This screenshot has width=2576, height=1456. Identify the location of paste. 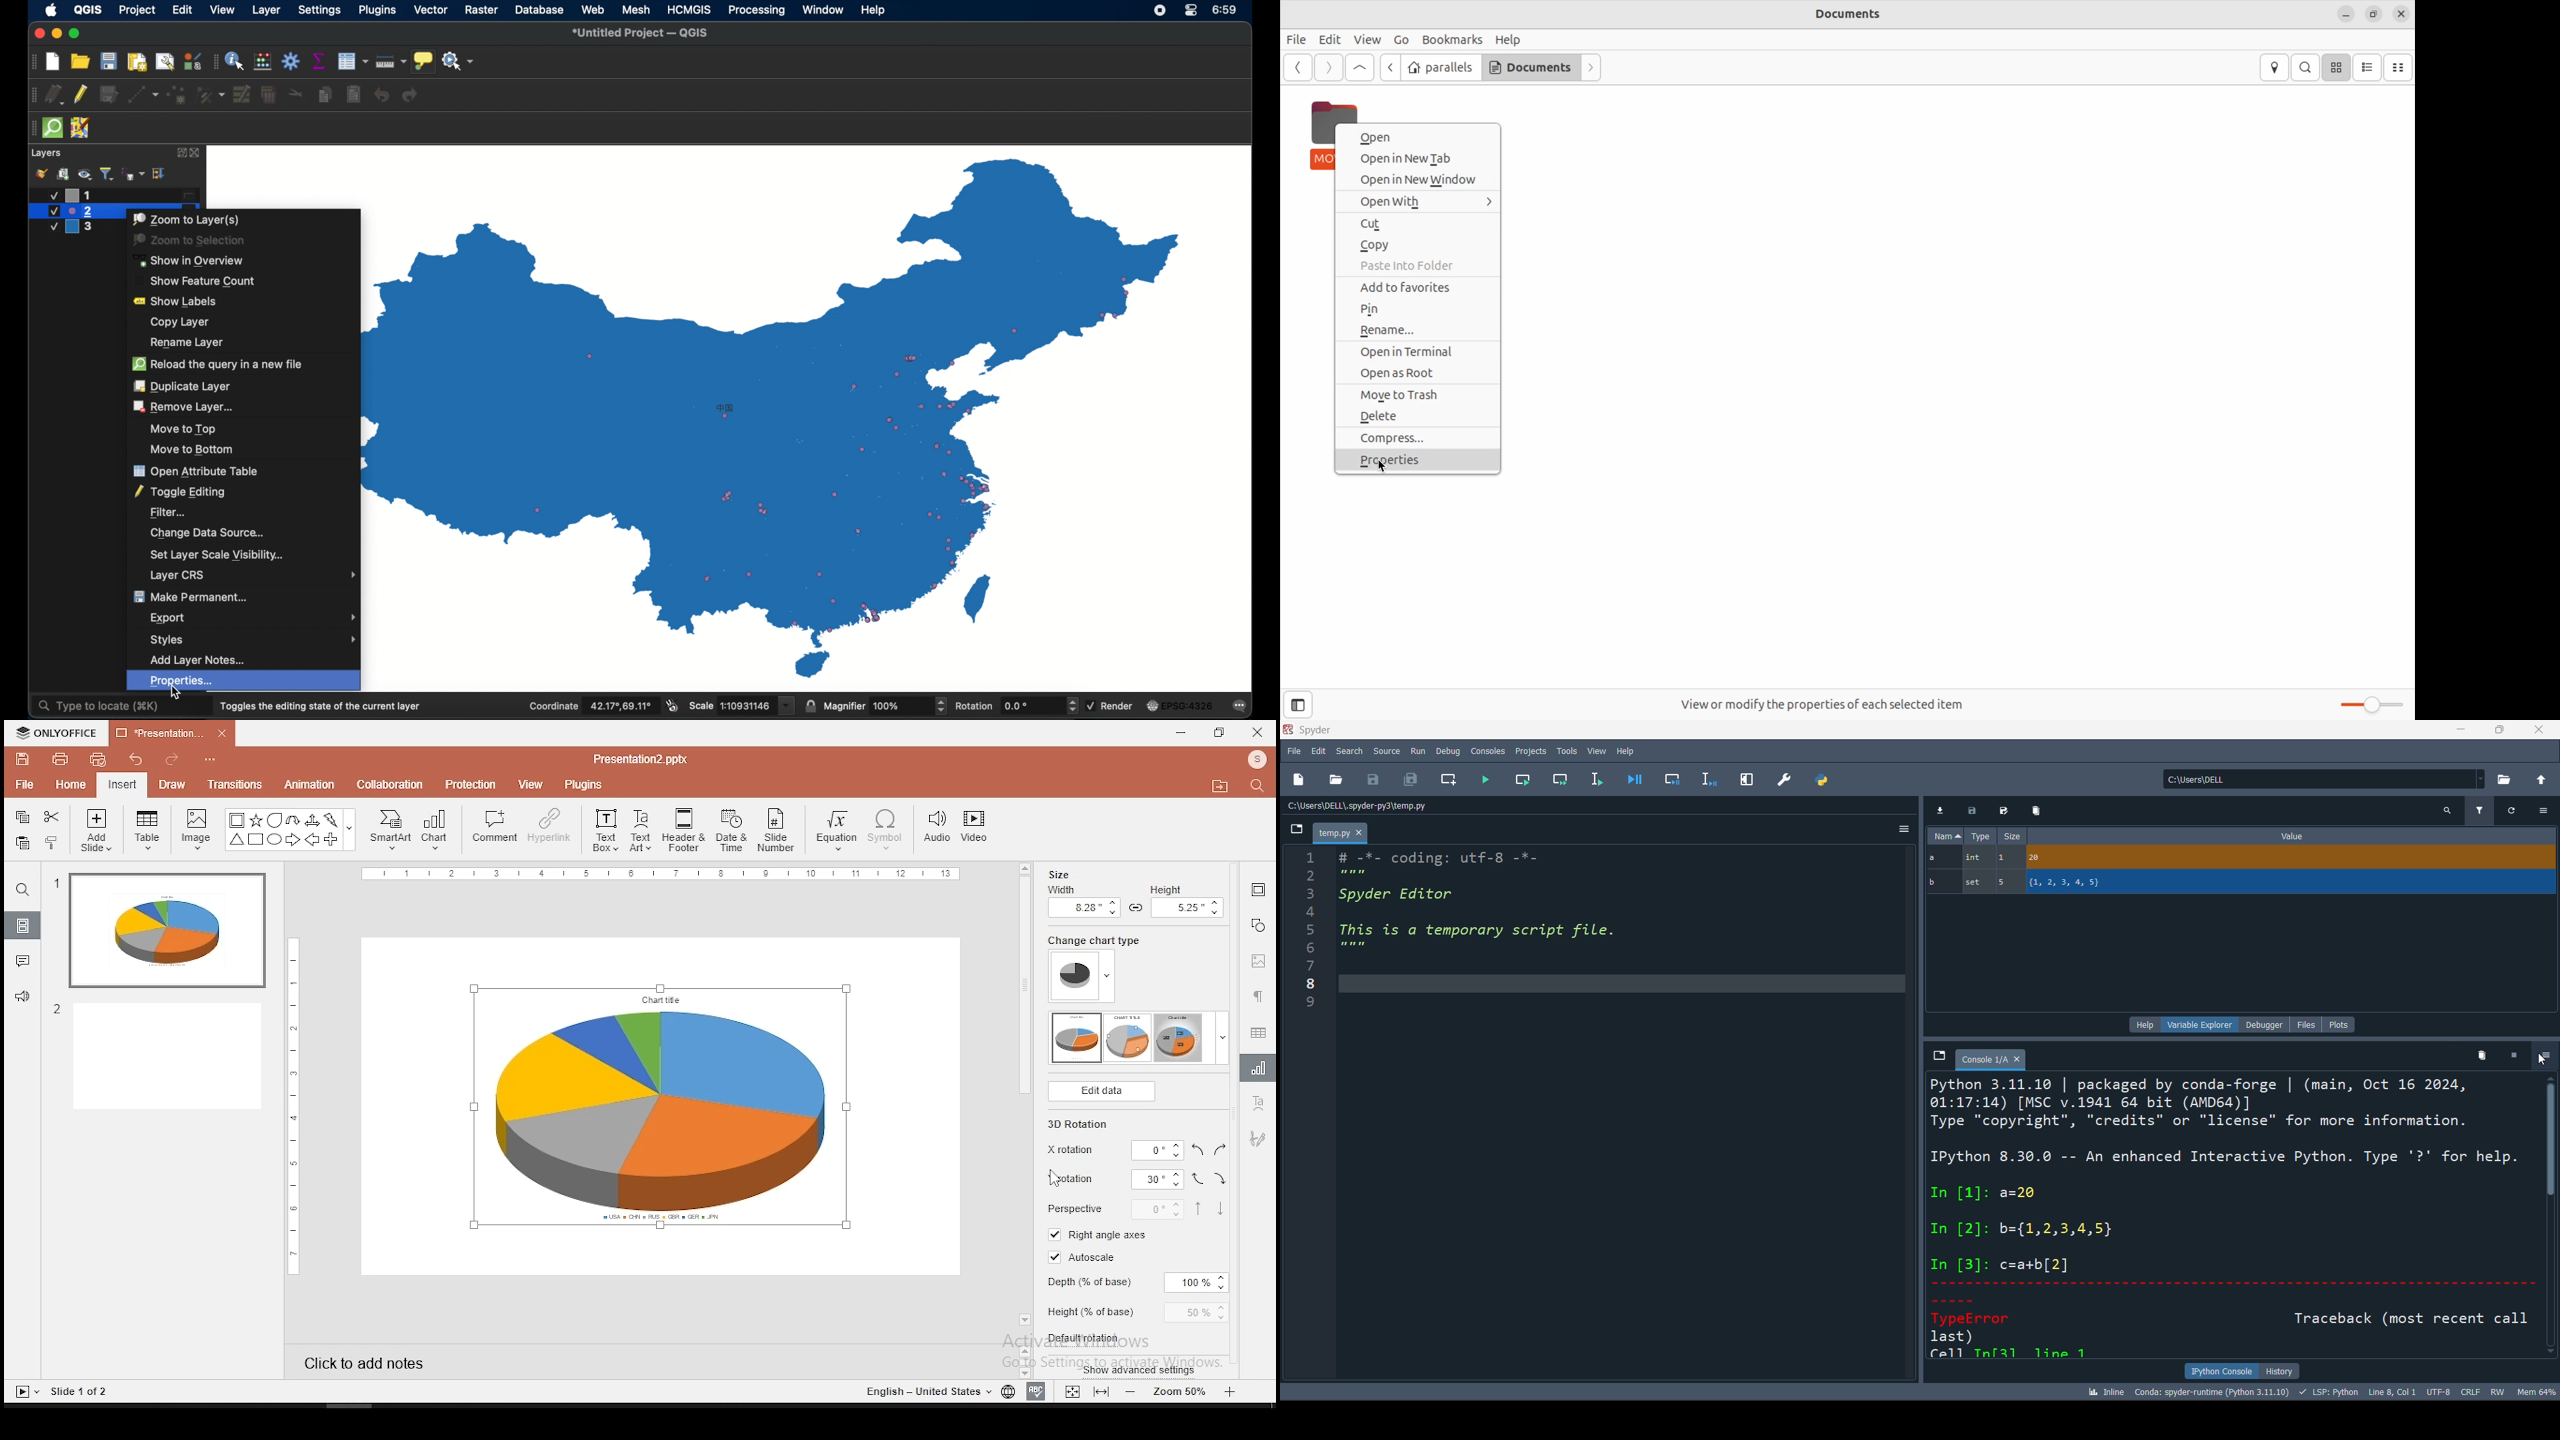
(22, 843).